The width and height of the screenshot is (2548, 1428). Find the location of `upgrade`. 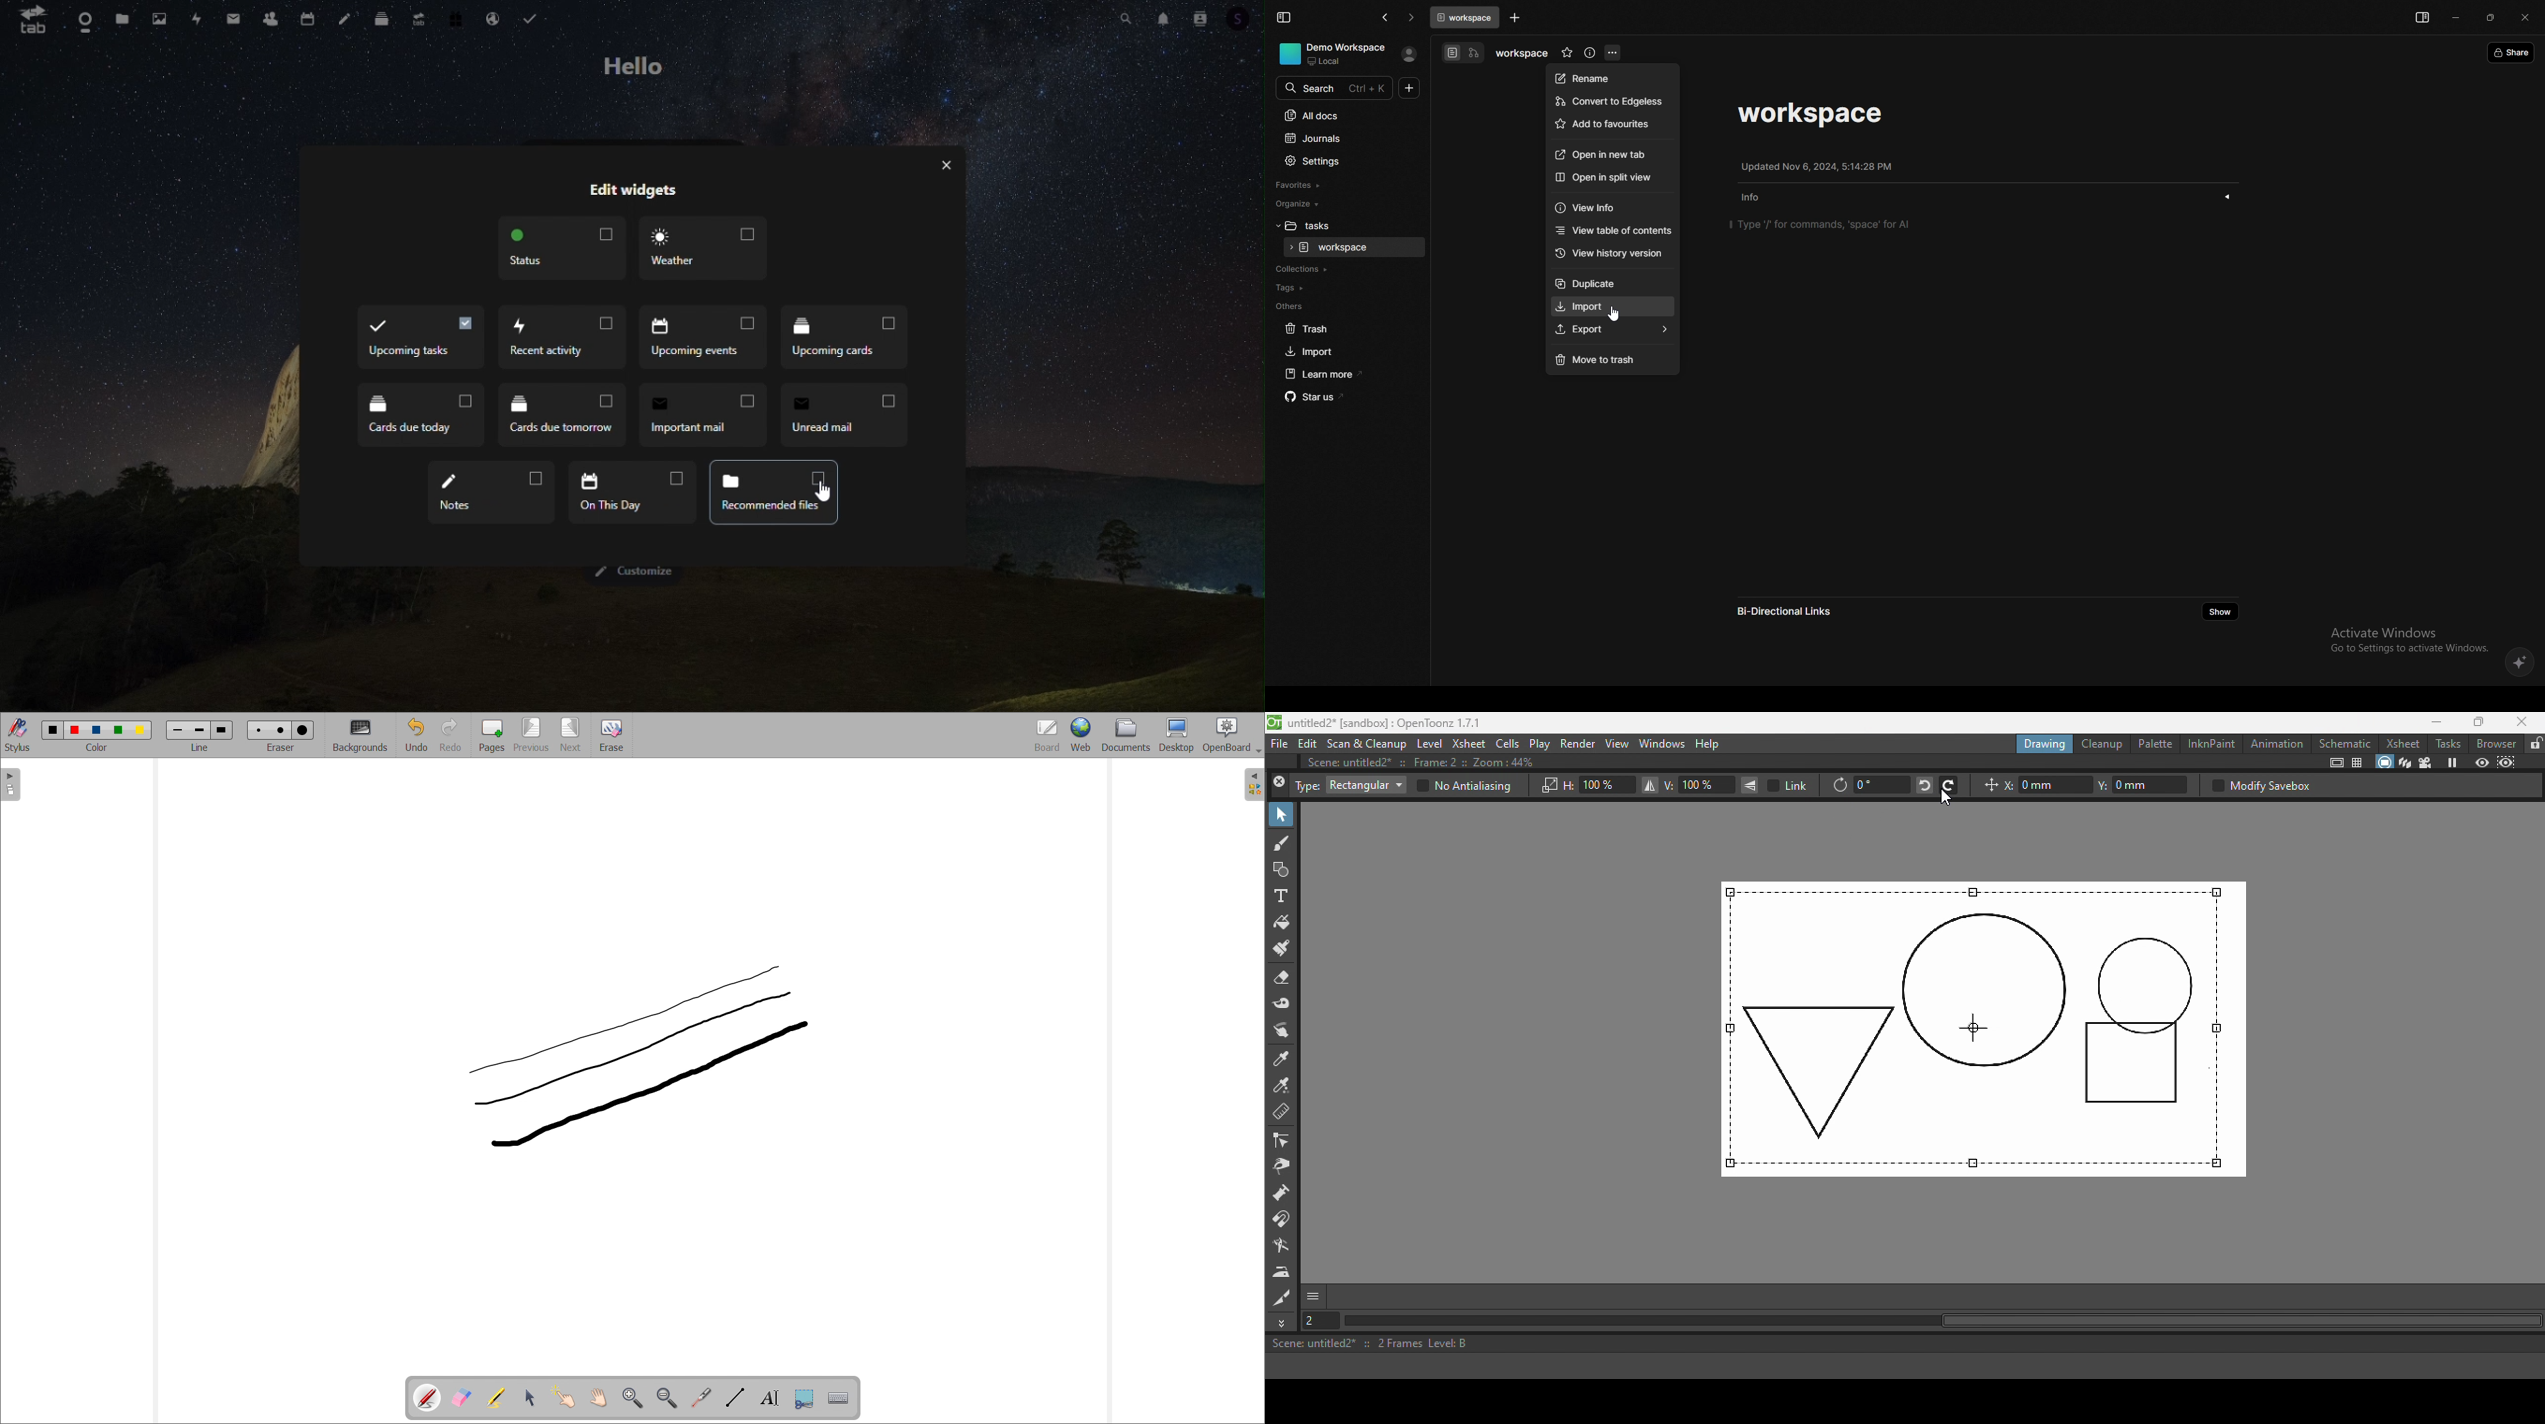

upgrade is located at coordinates (419, 23).